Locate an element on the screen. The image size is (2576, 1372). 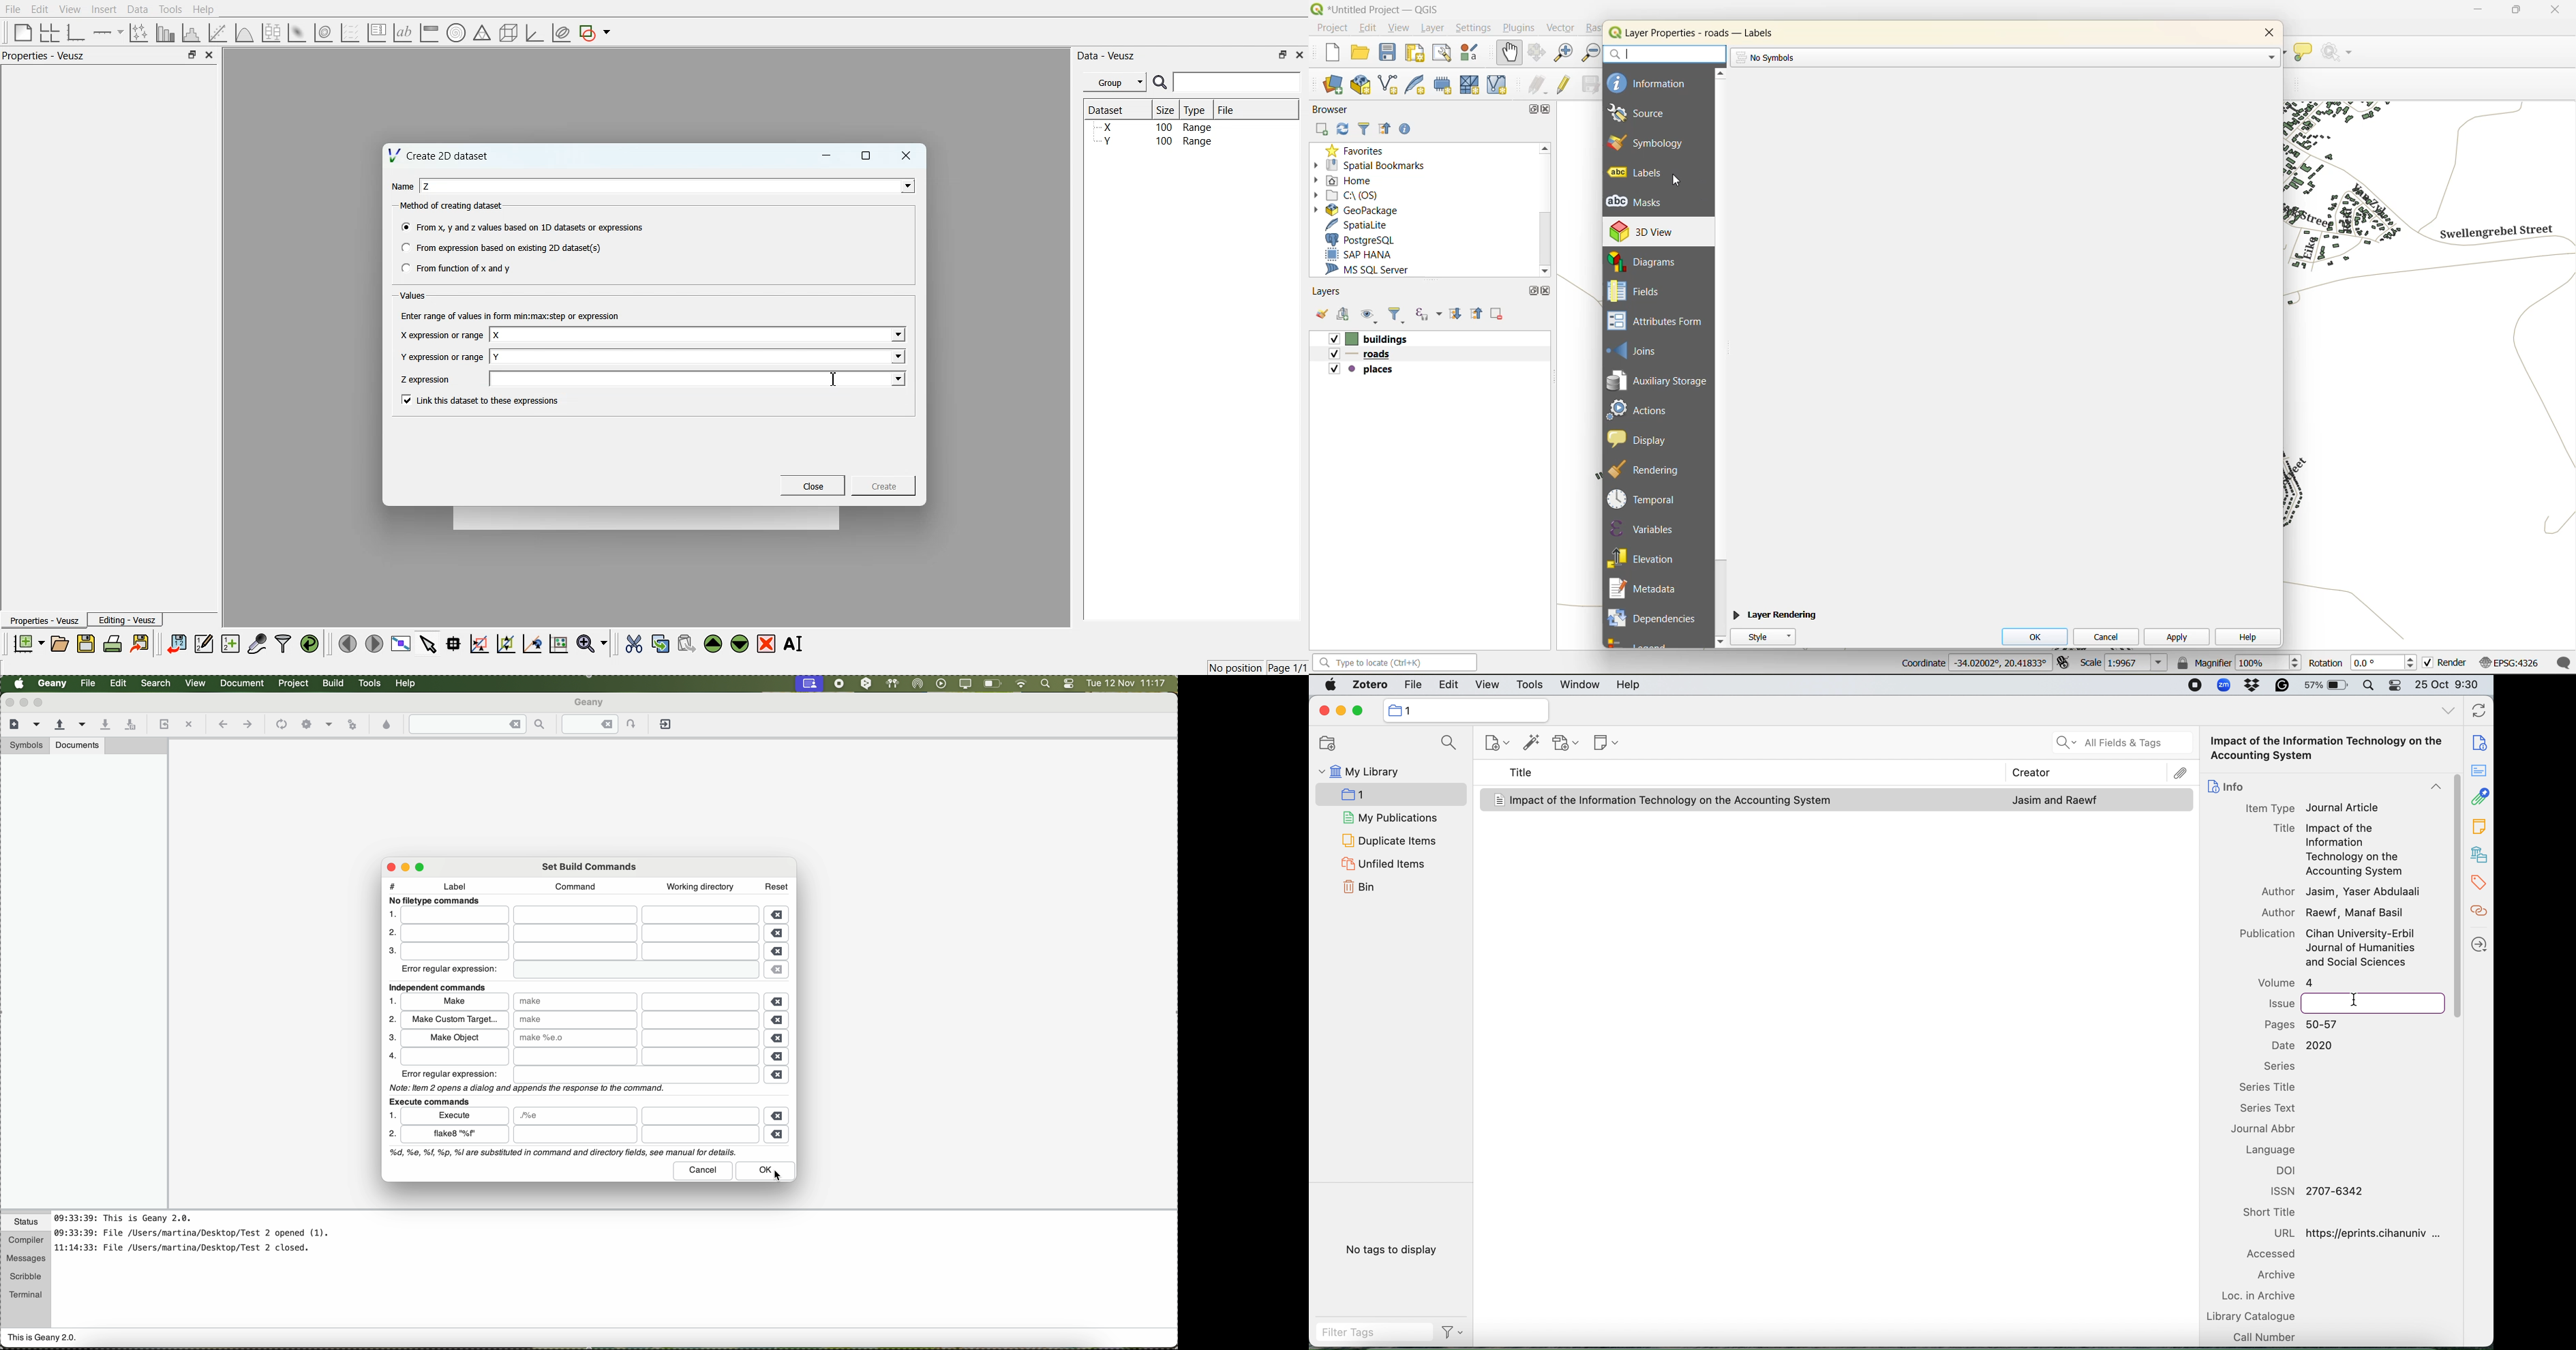
layer is located at coordinates (1432, 30).